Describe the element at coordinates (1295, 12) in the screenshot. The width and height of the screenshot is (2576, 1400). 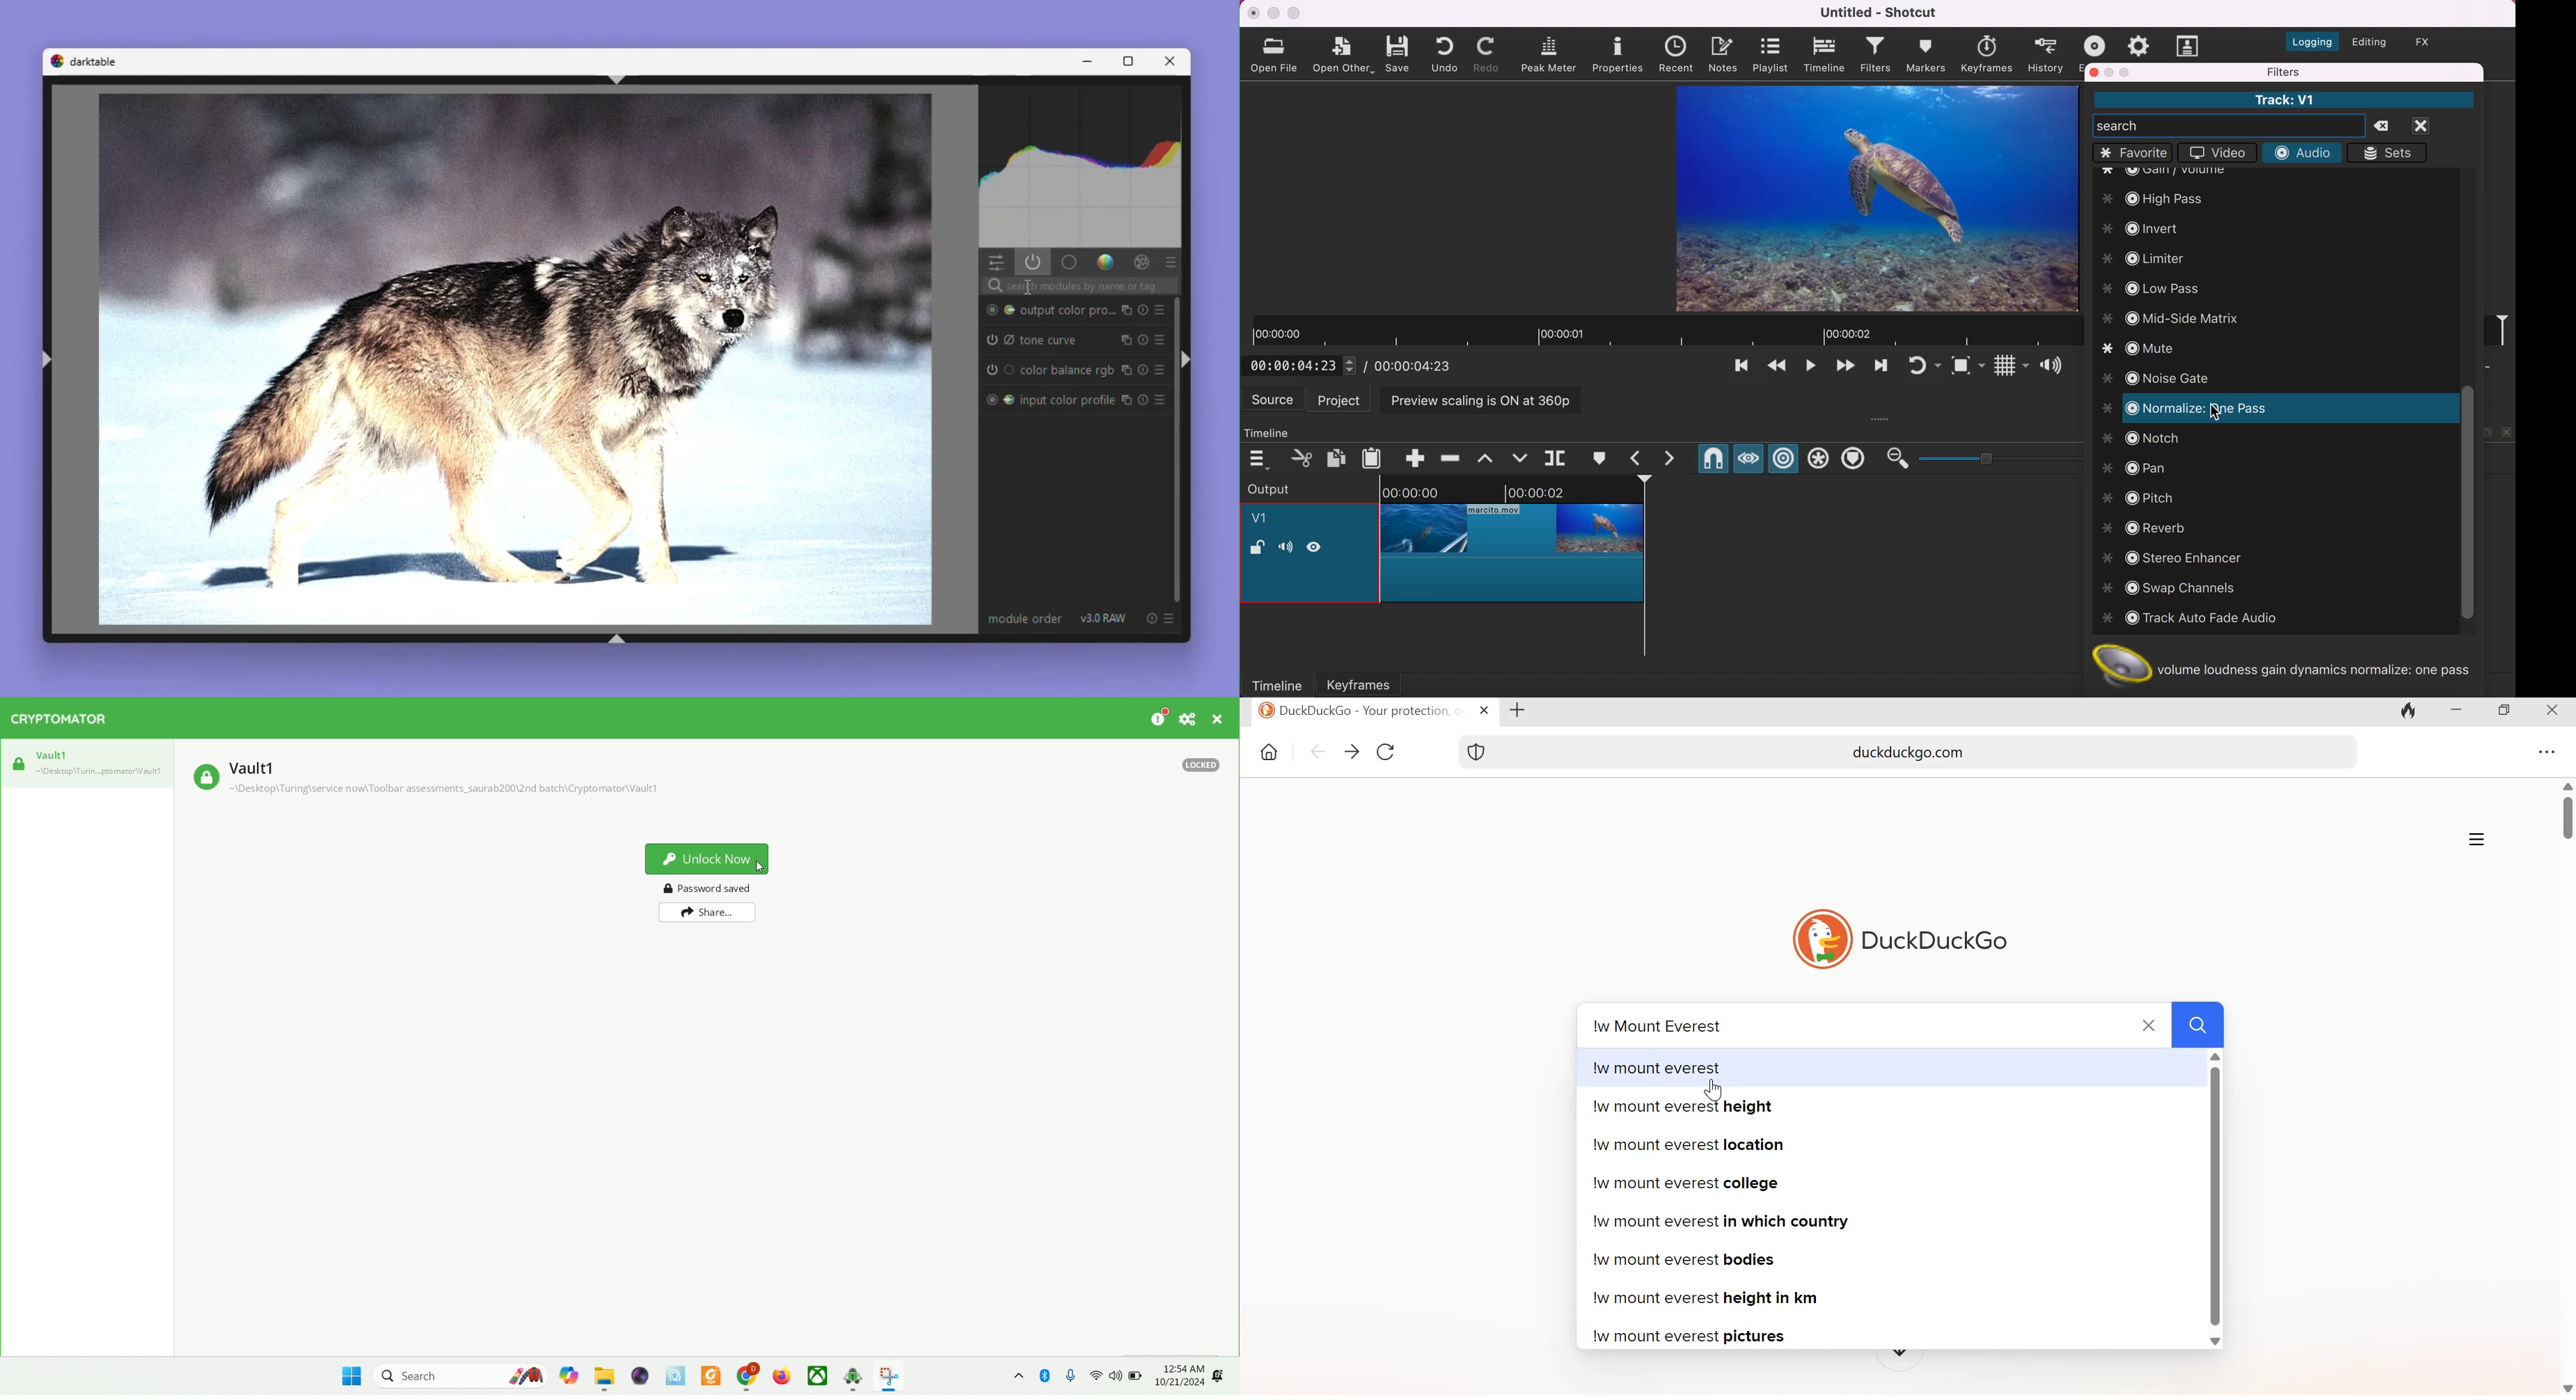
I see `maximize` at that location.